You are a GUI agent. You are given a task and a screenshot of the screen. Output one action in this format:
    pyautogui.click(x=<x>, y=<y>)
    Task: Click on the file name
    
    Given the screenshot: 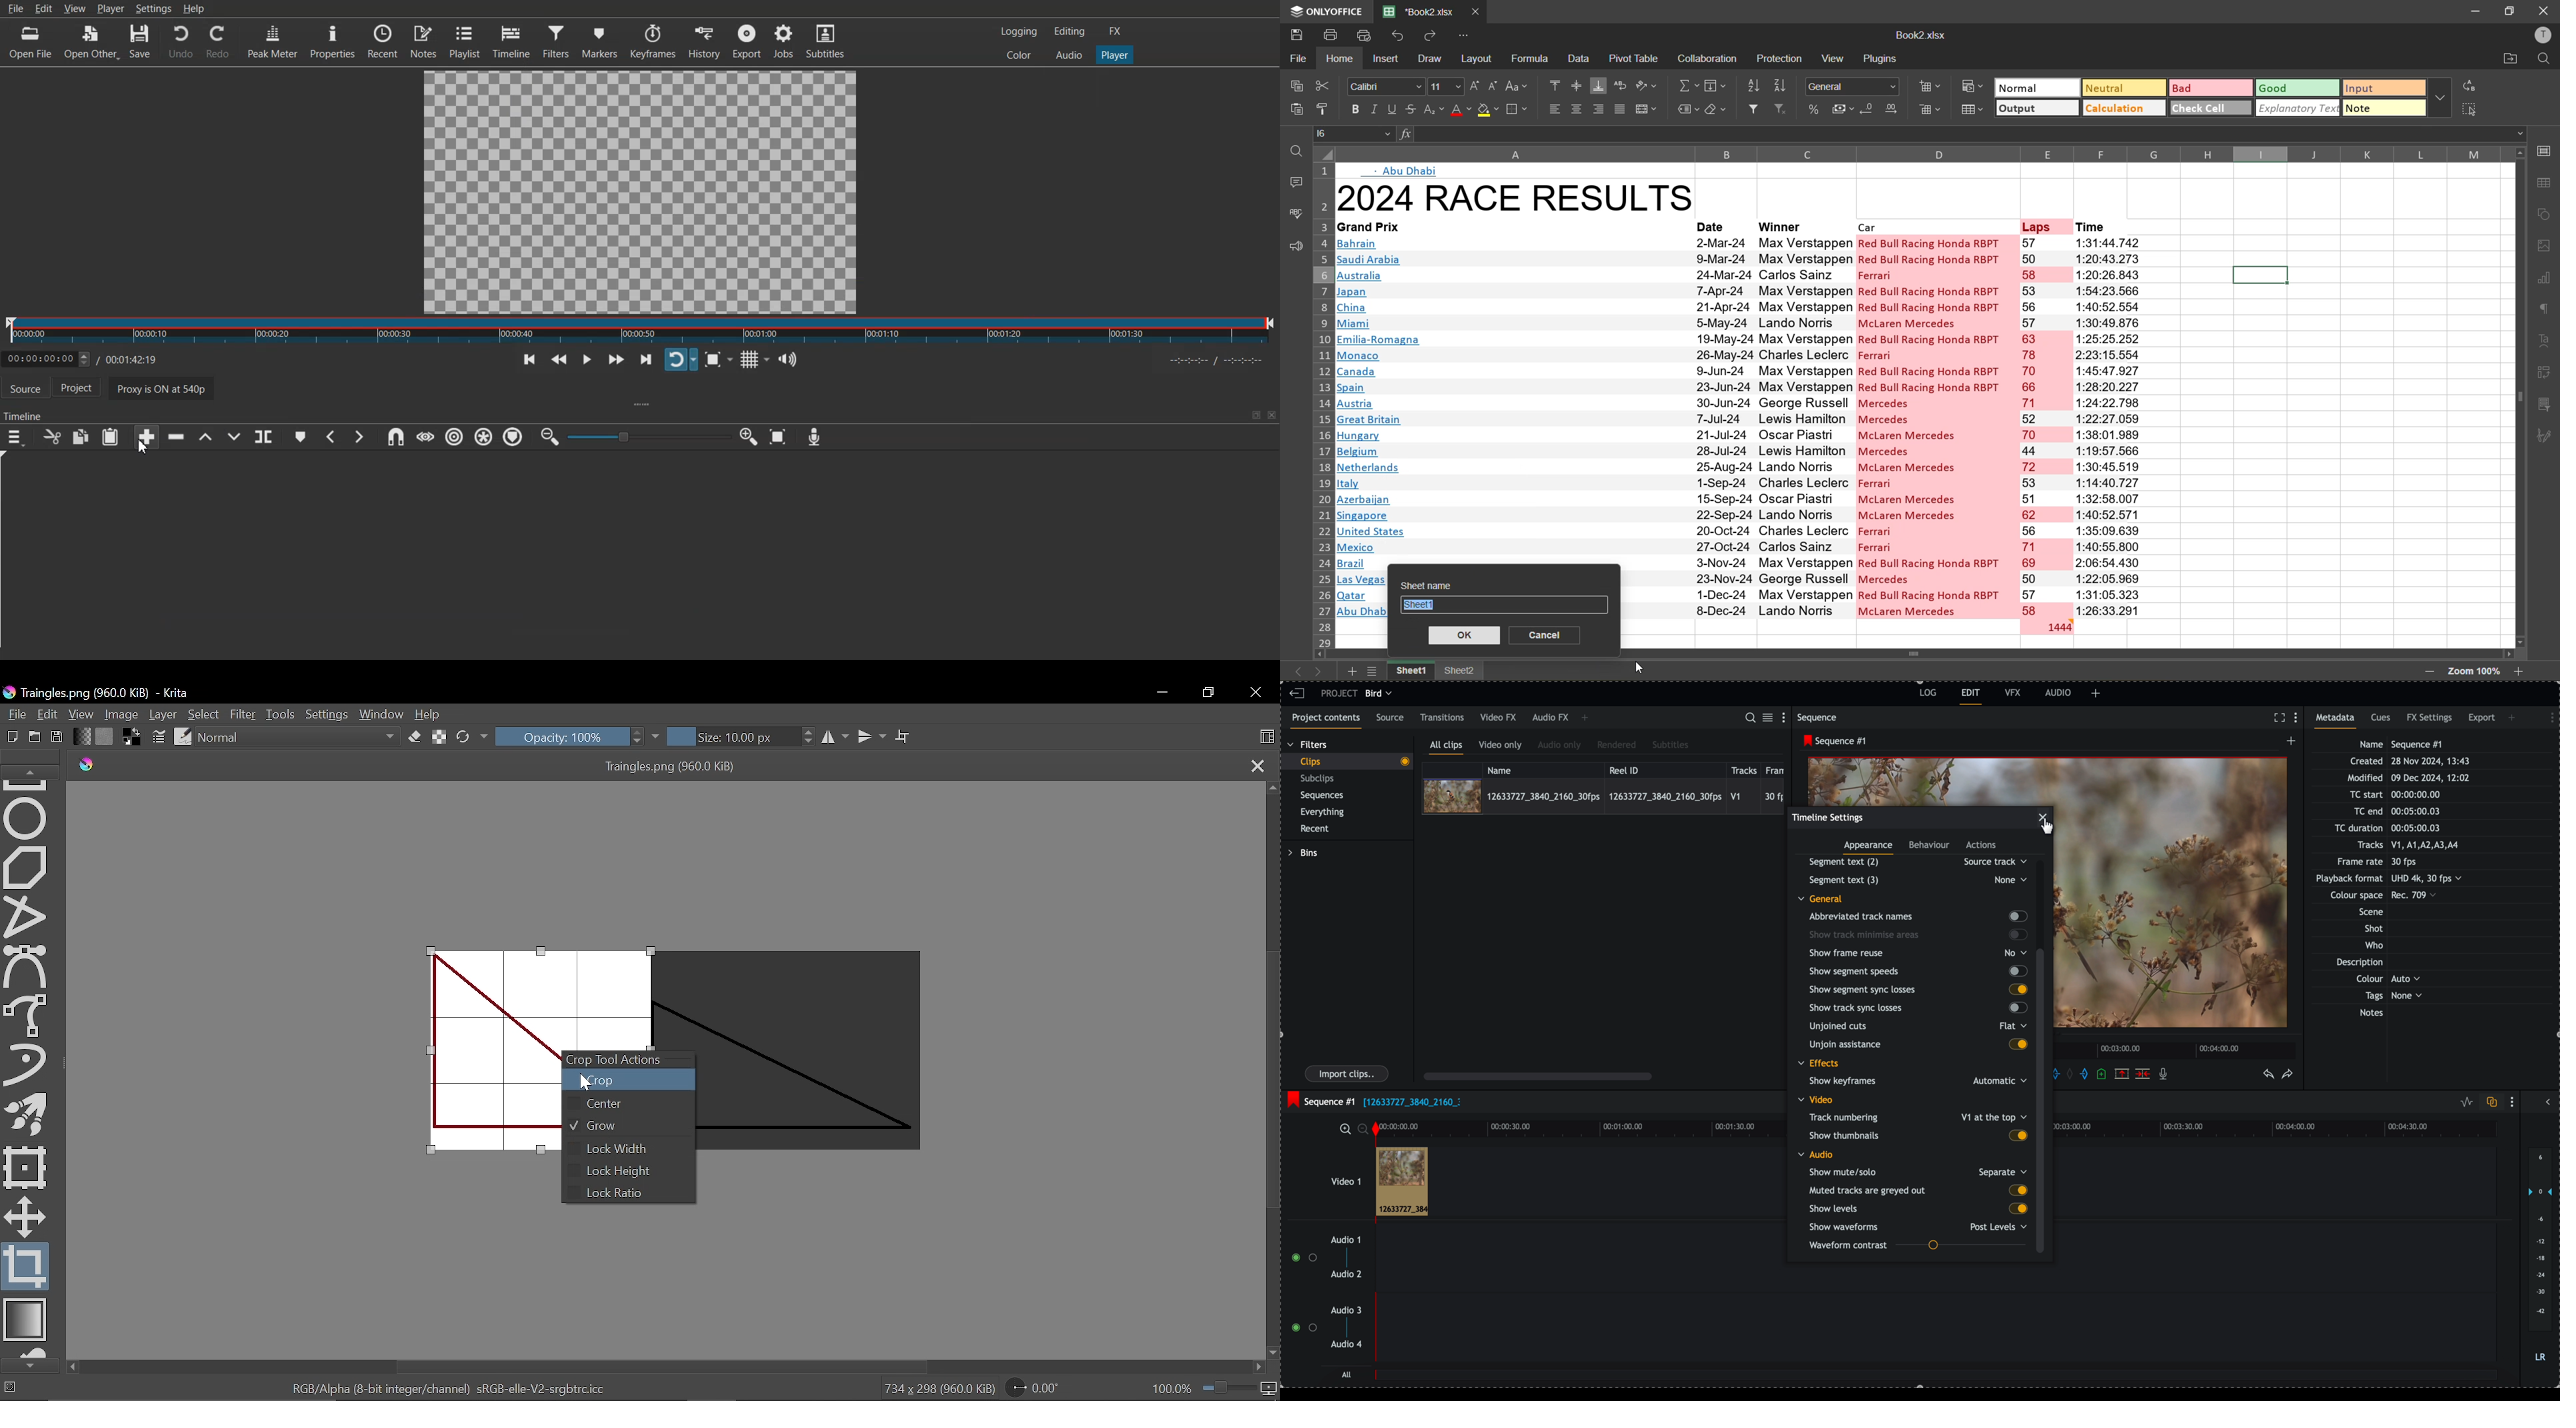 What is the action you would take?
    pyautogui.click(x=1919, y=35)
    